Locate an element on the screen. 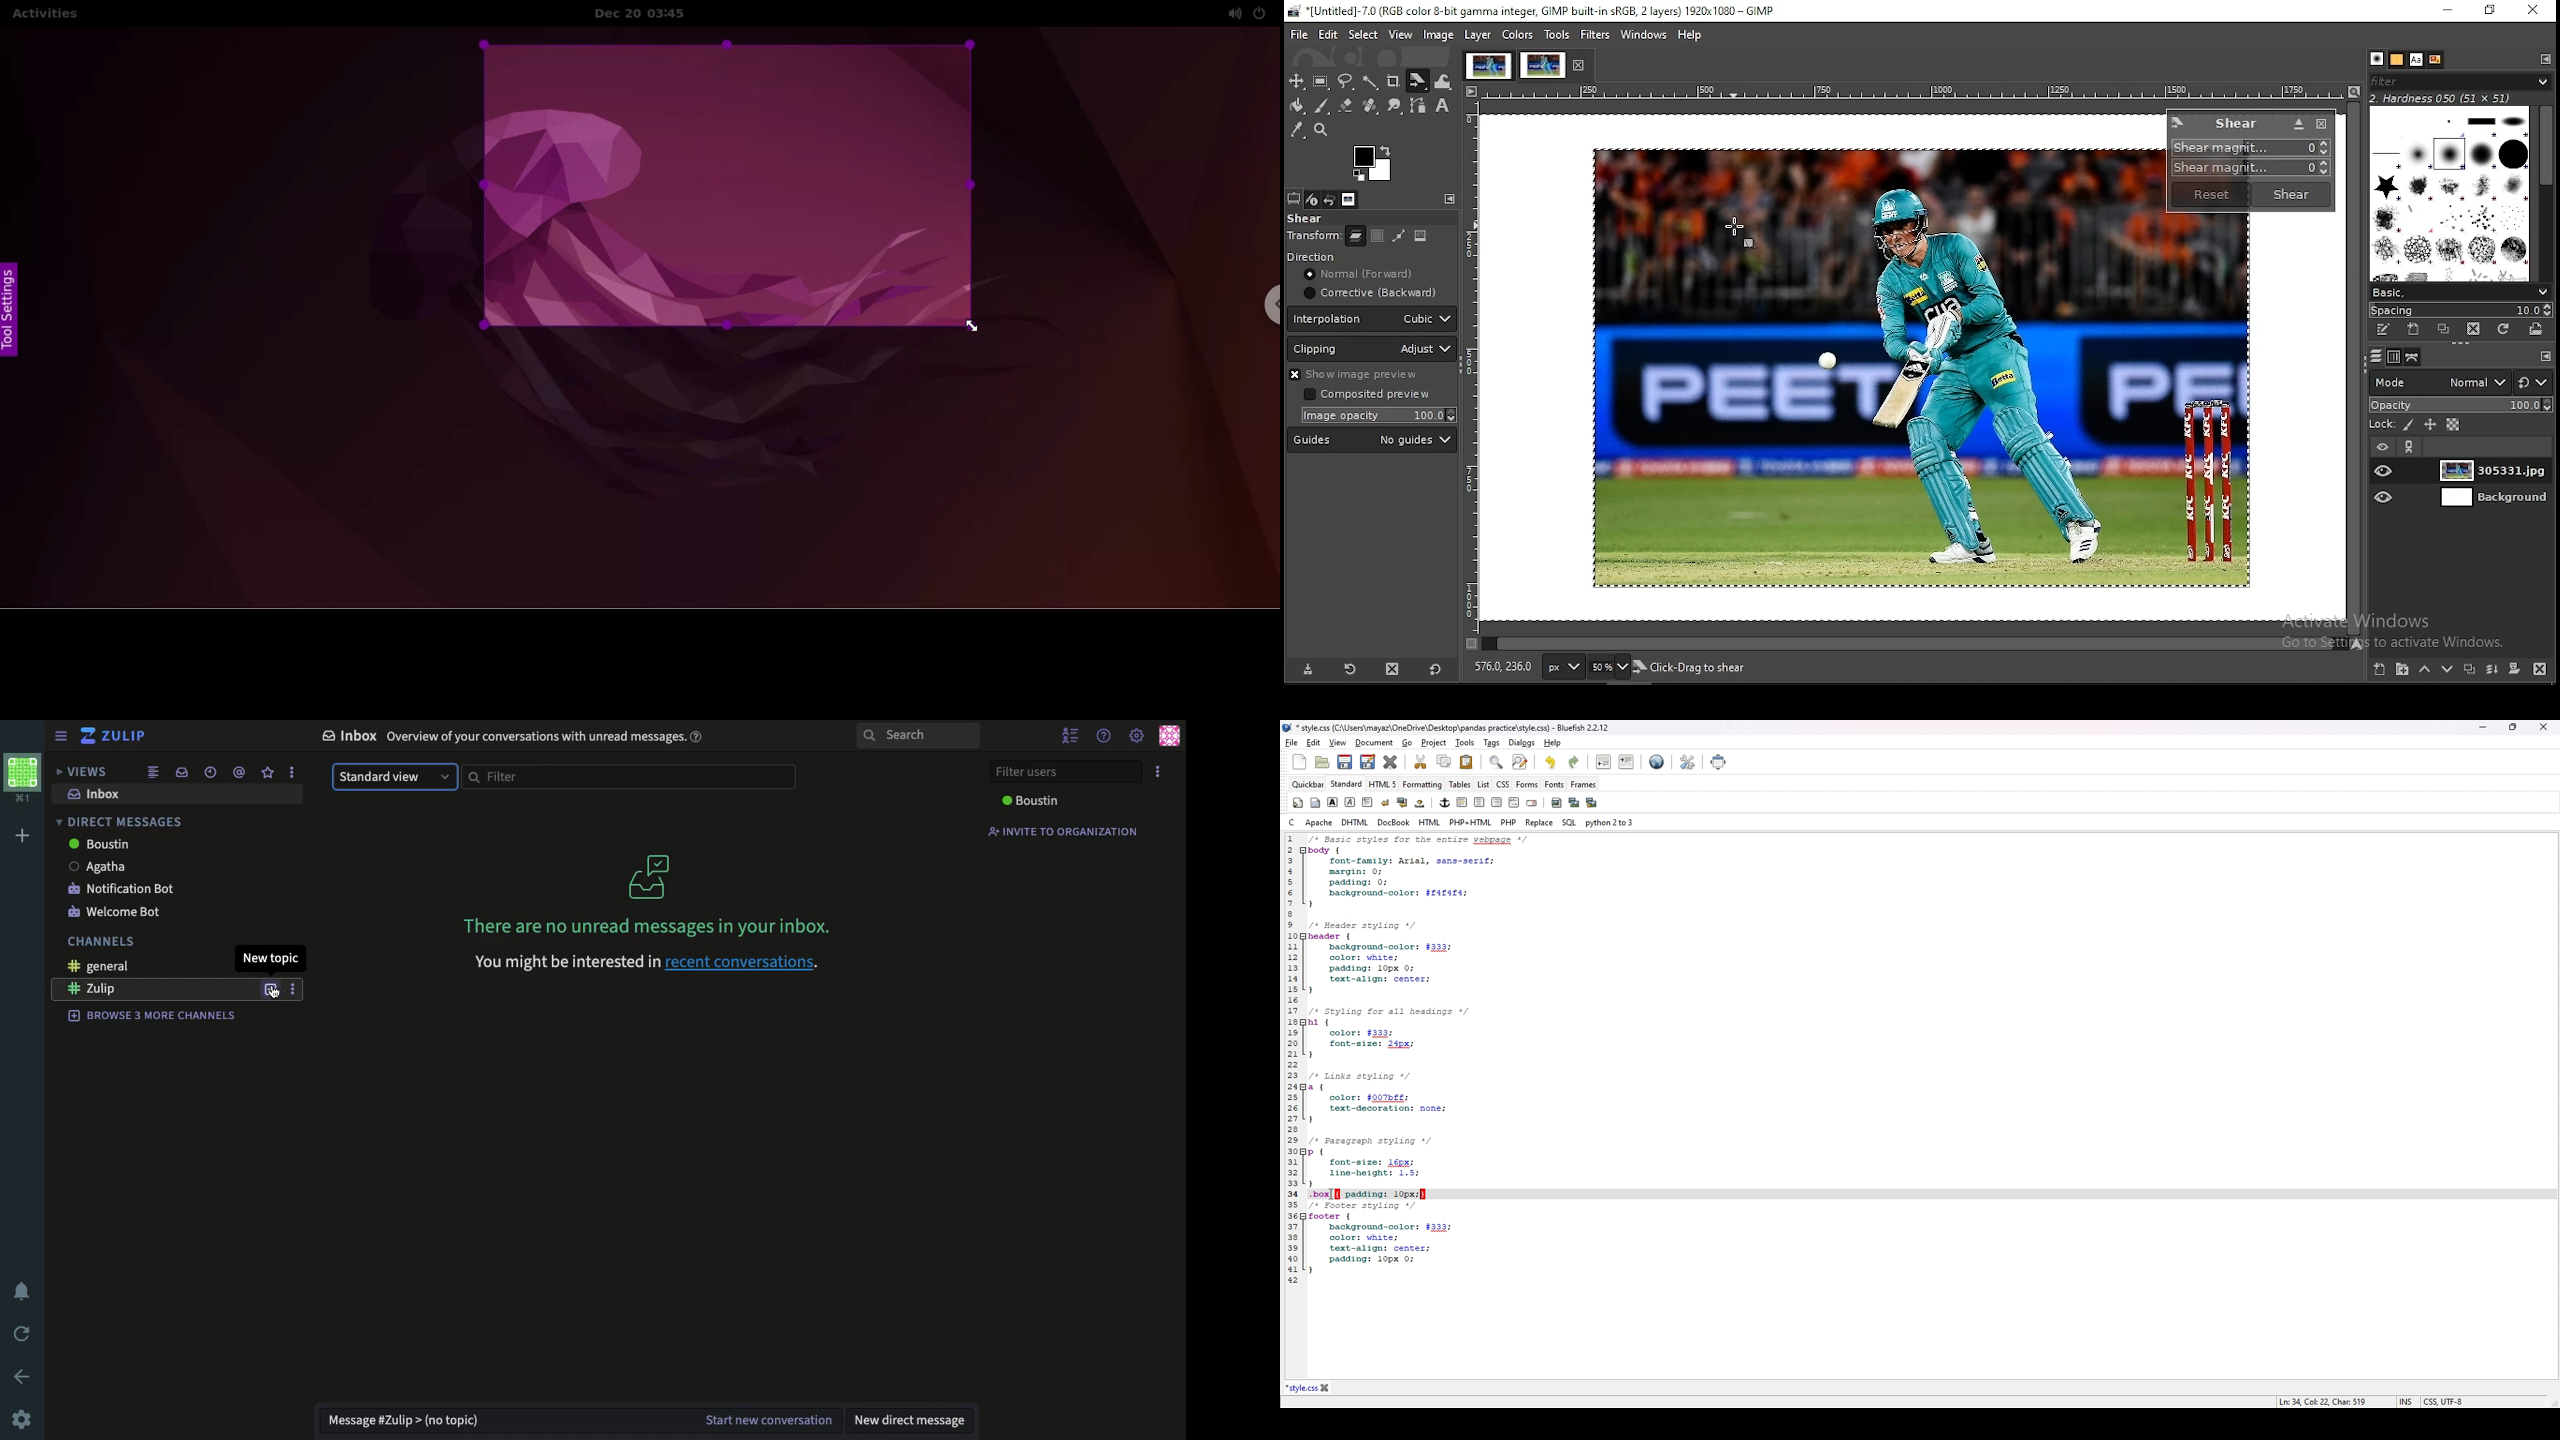  inbox is located at coordinates (181, 772).